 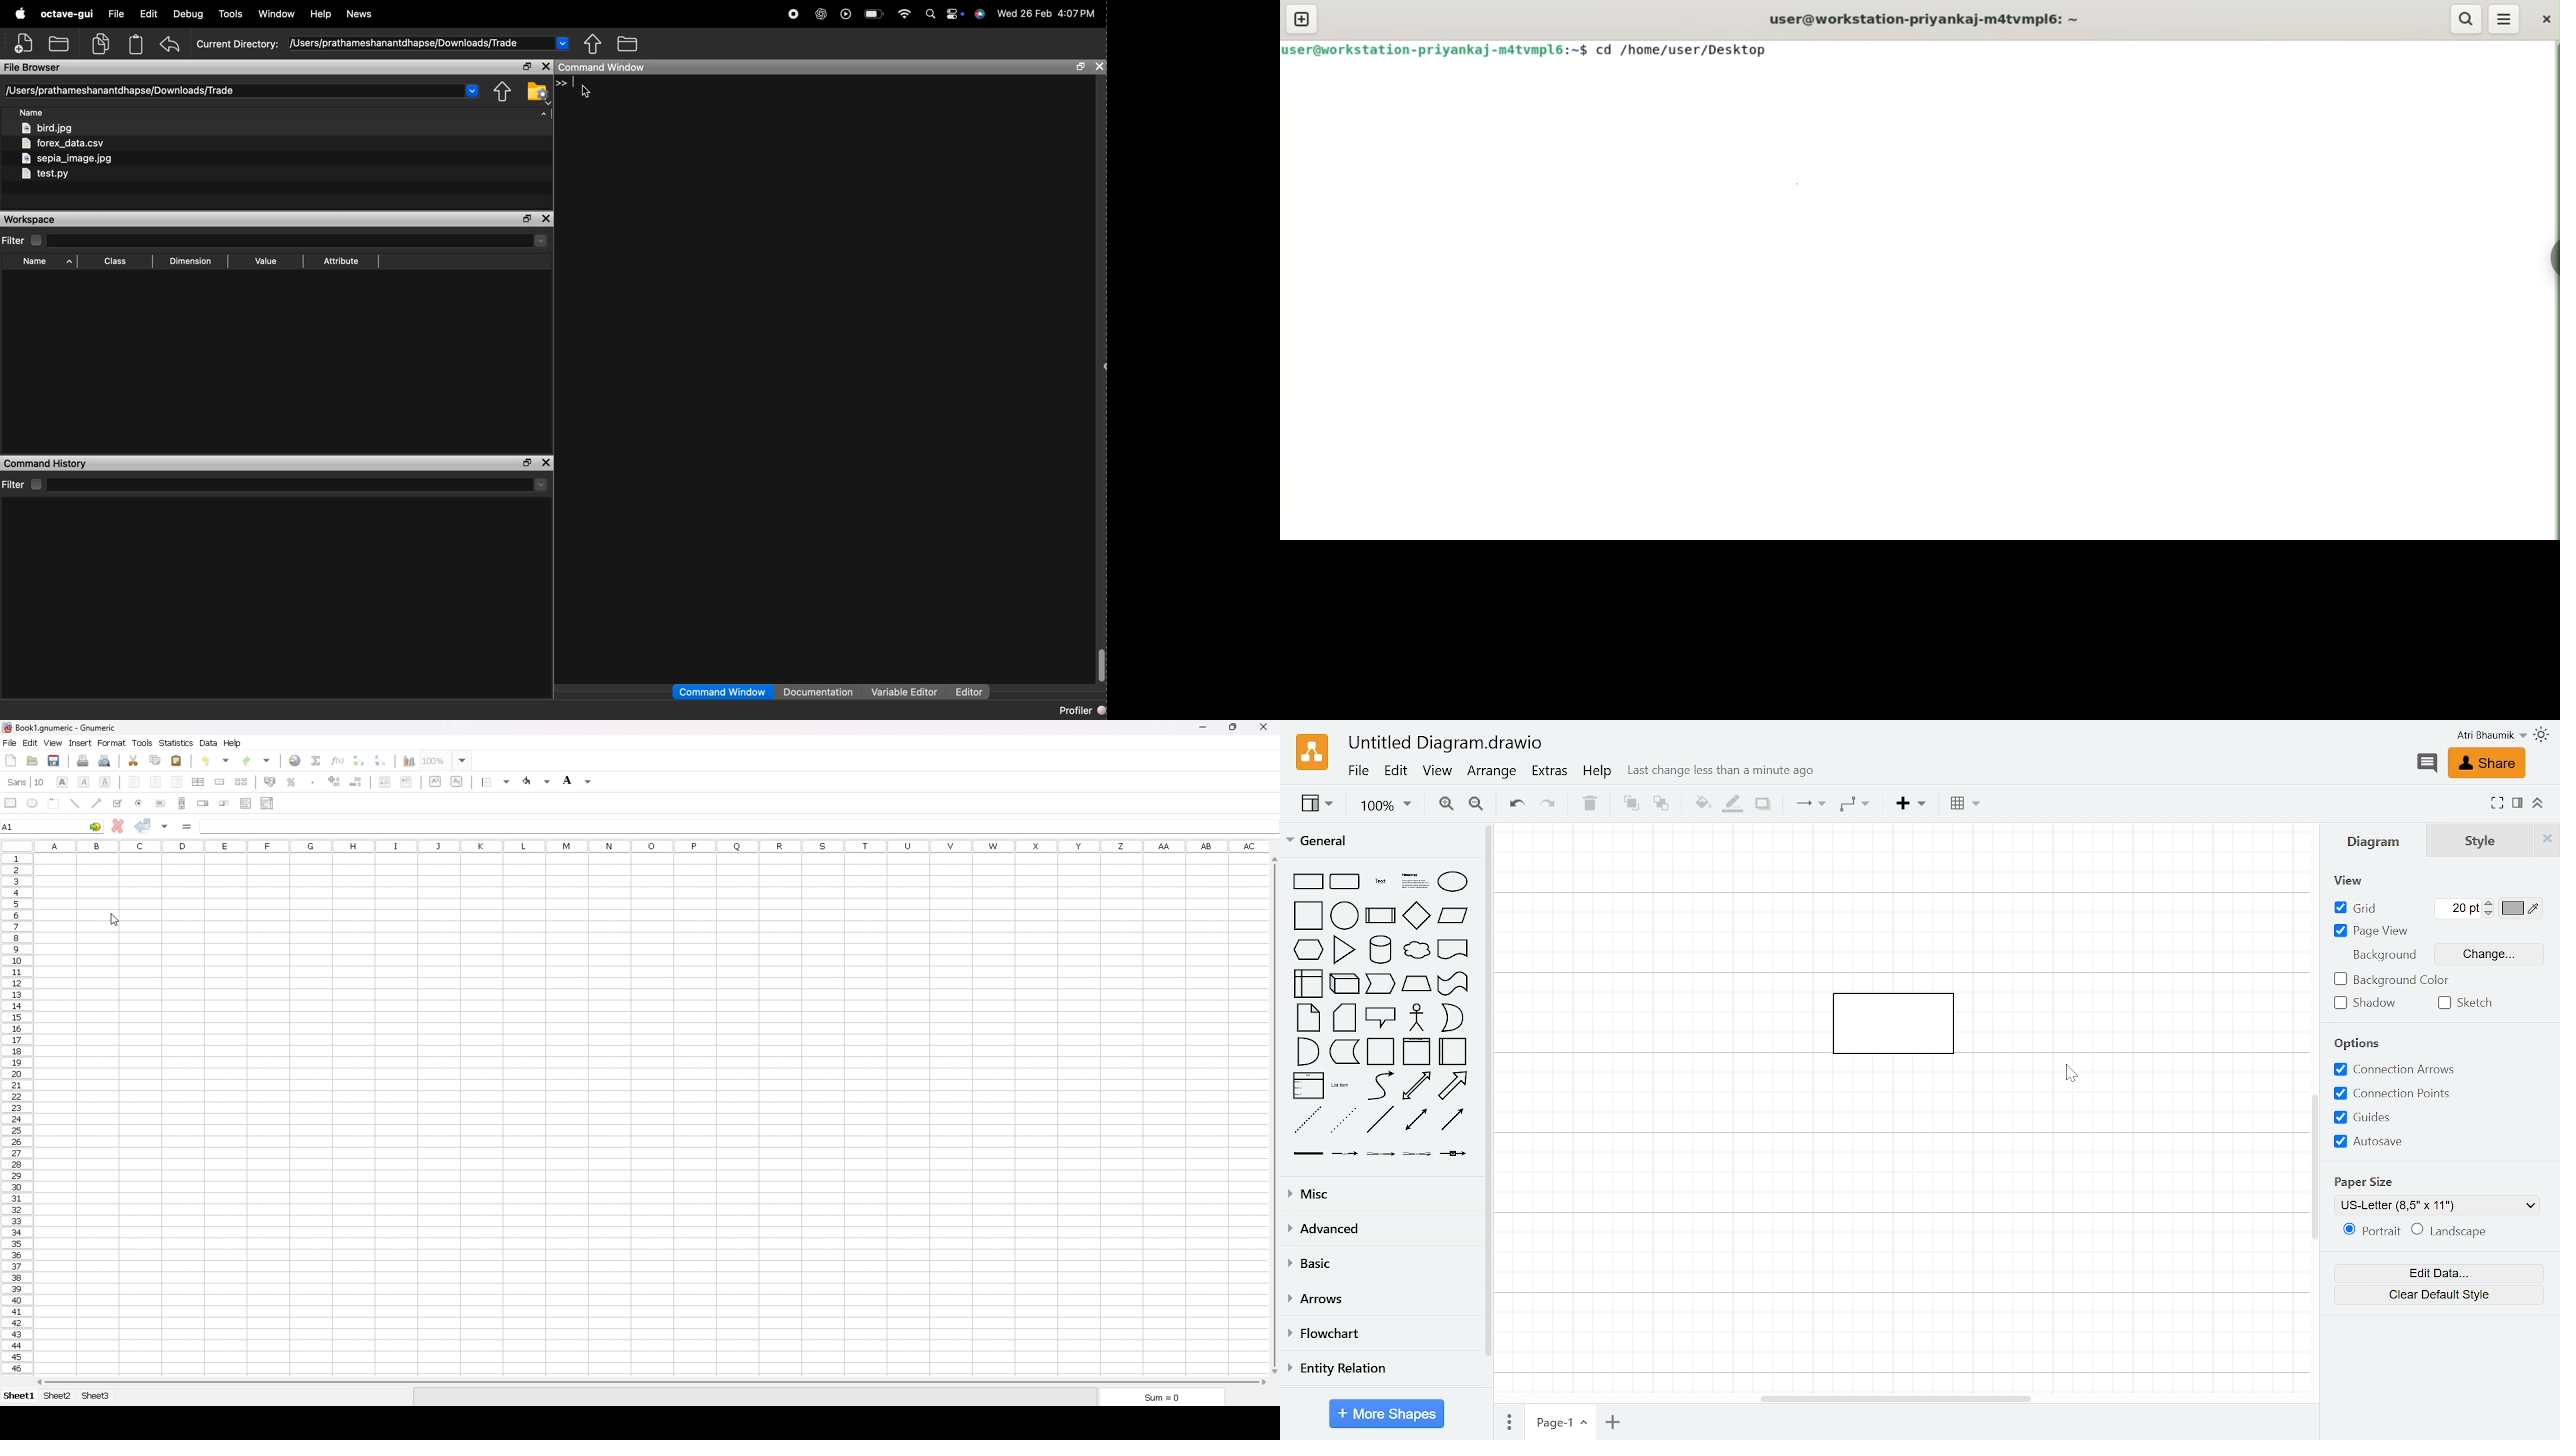 What do you see at coordinates (2375, 844) in the screenshot?
I see `Diagrams` at bounding box center [2375, 844].